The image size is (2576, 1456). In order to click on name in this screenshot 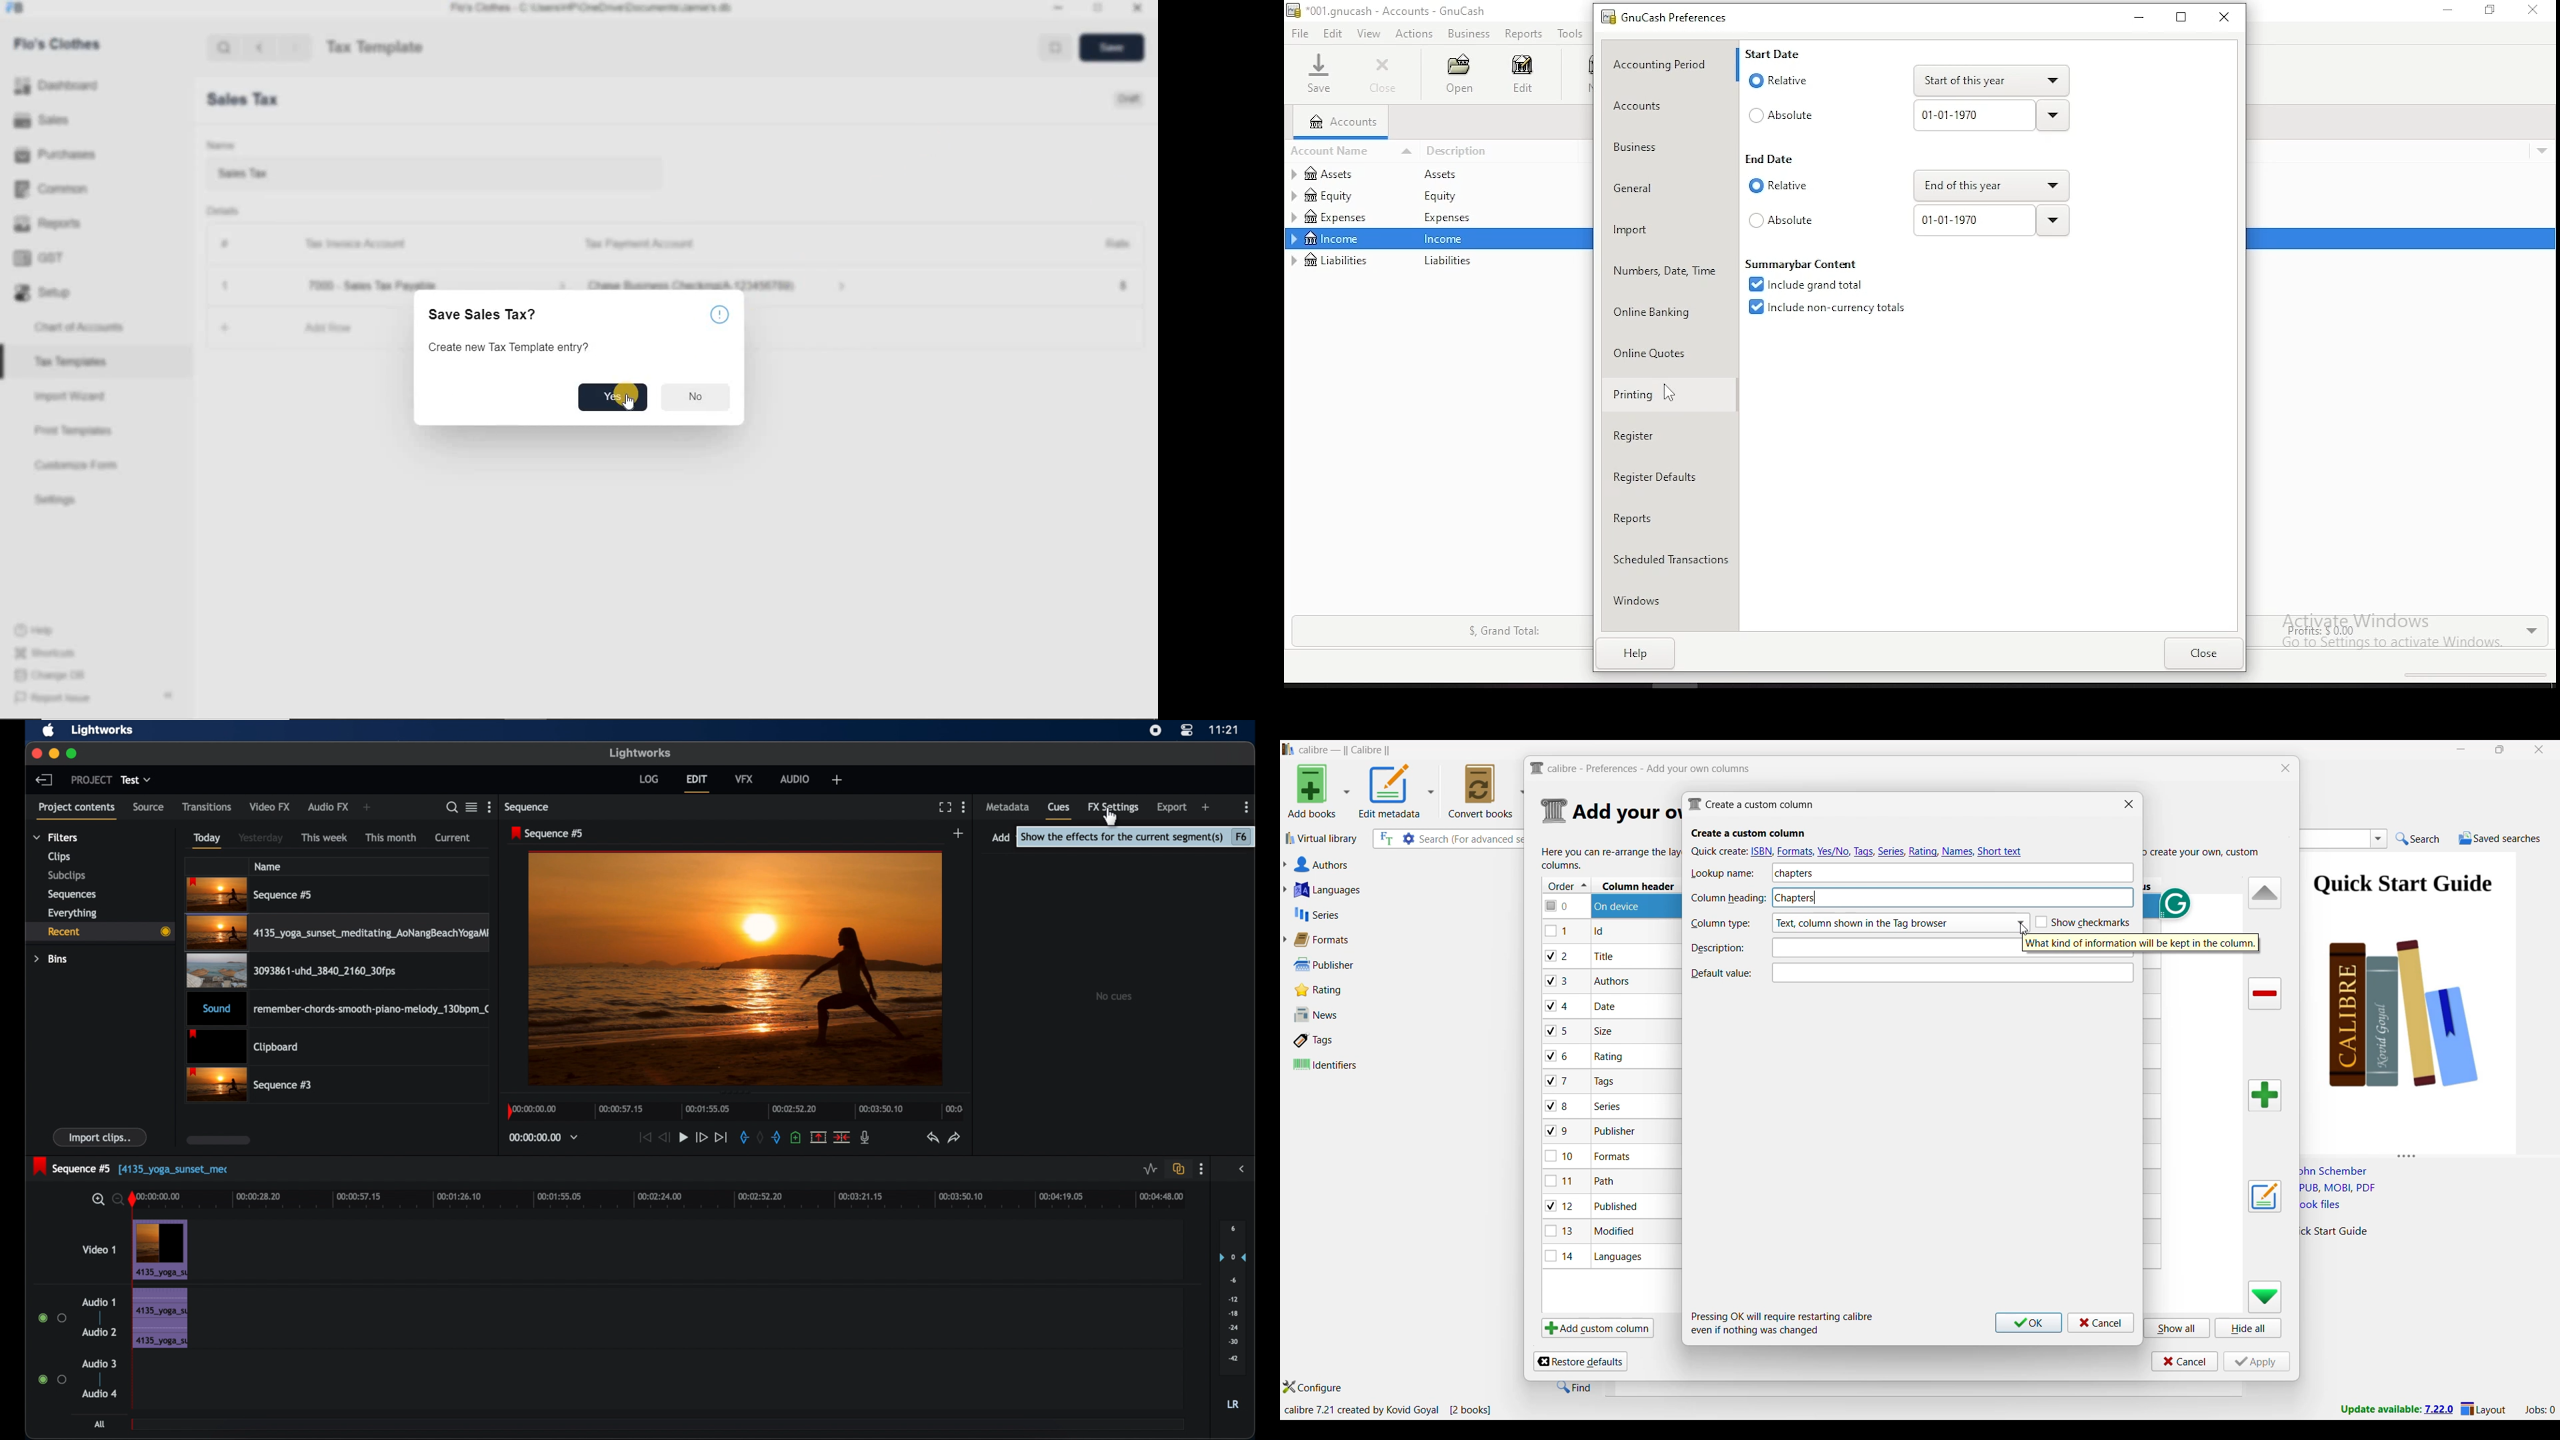, I will do `click(269, 866)`.